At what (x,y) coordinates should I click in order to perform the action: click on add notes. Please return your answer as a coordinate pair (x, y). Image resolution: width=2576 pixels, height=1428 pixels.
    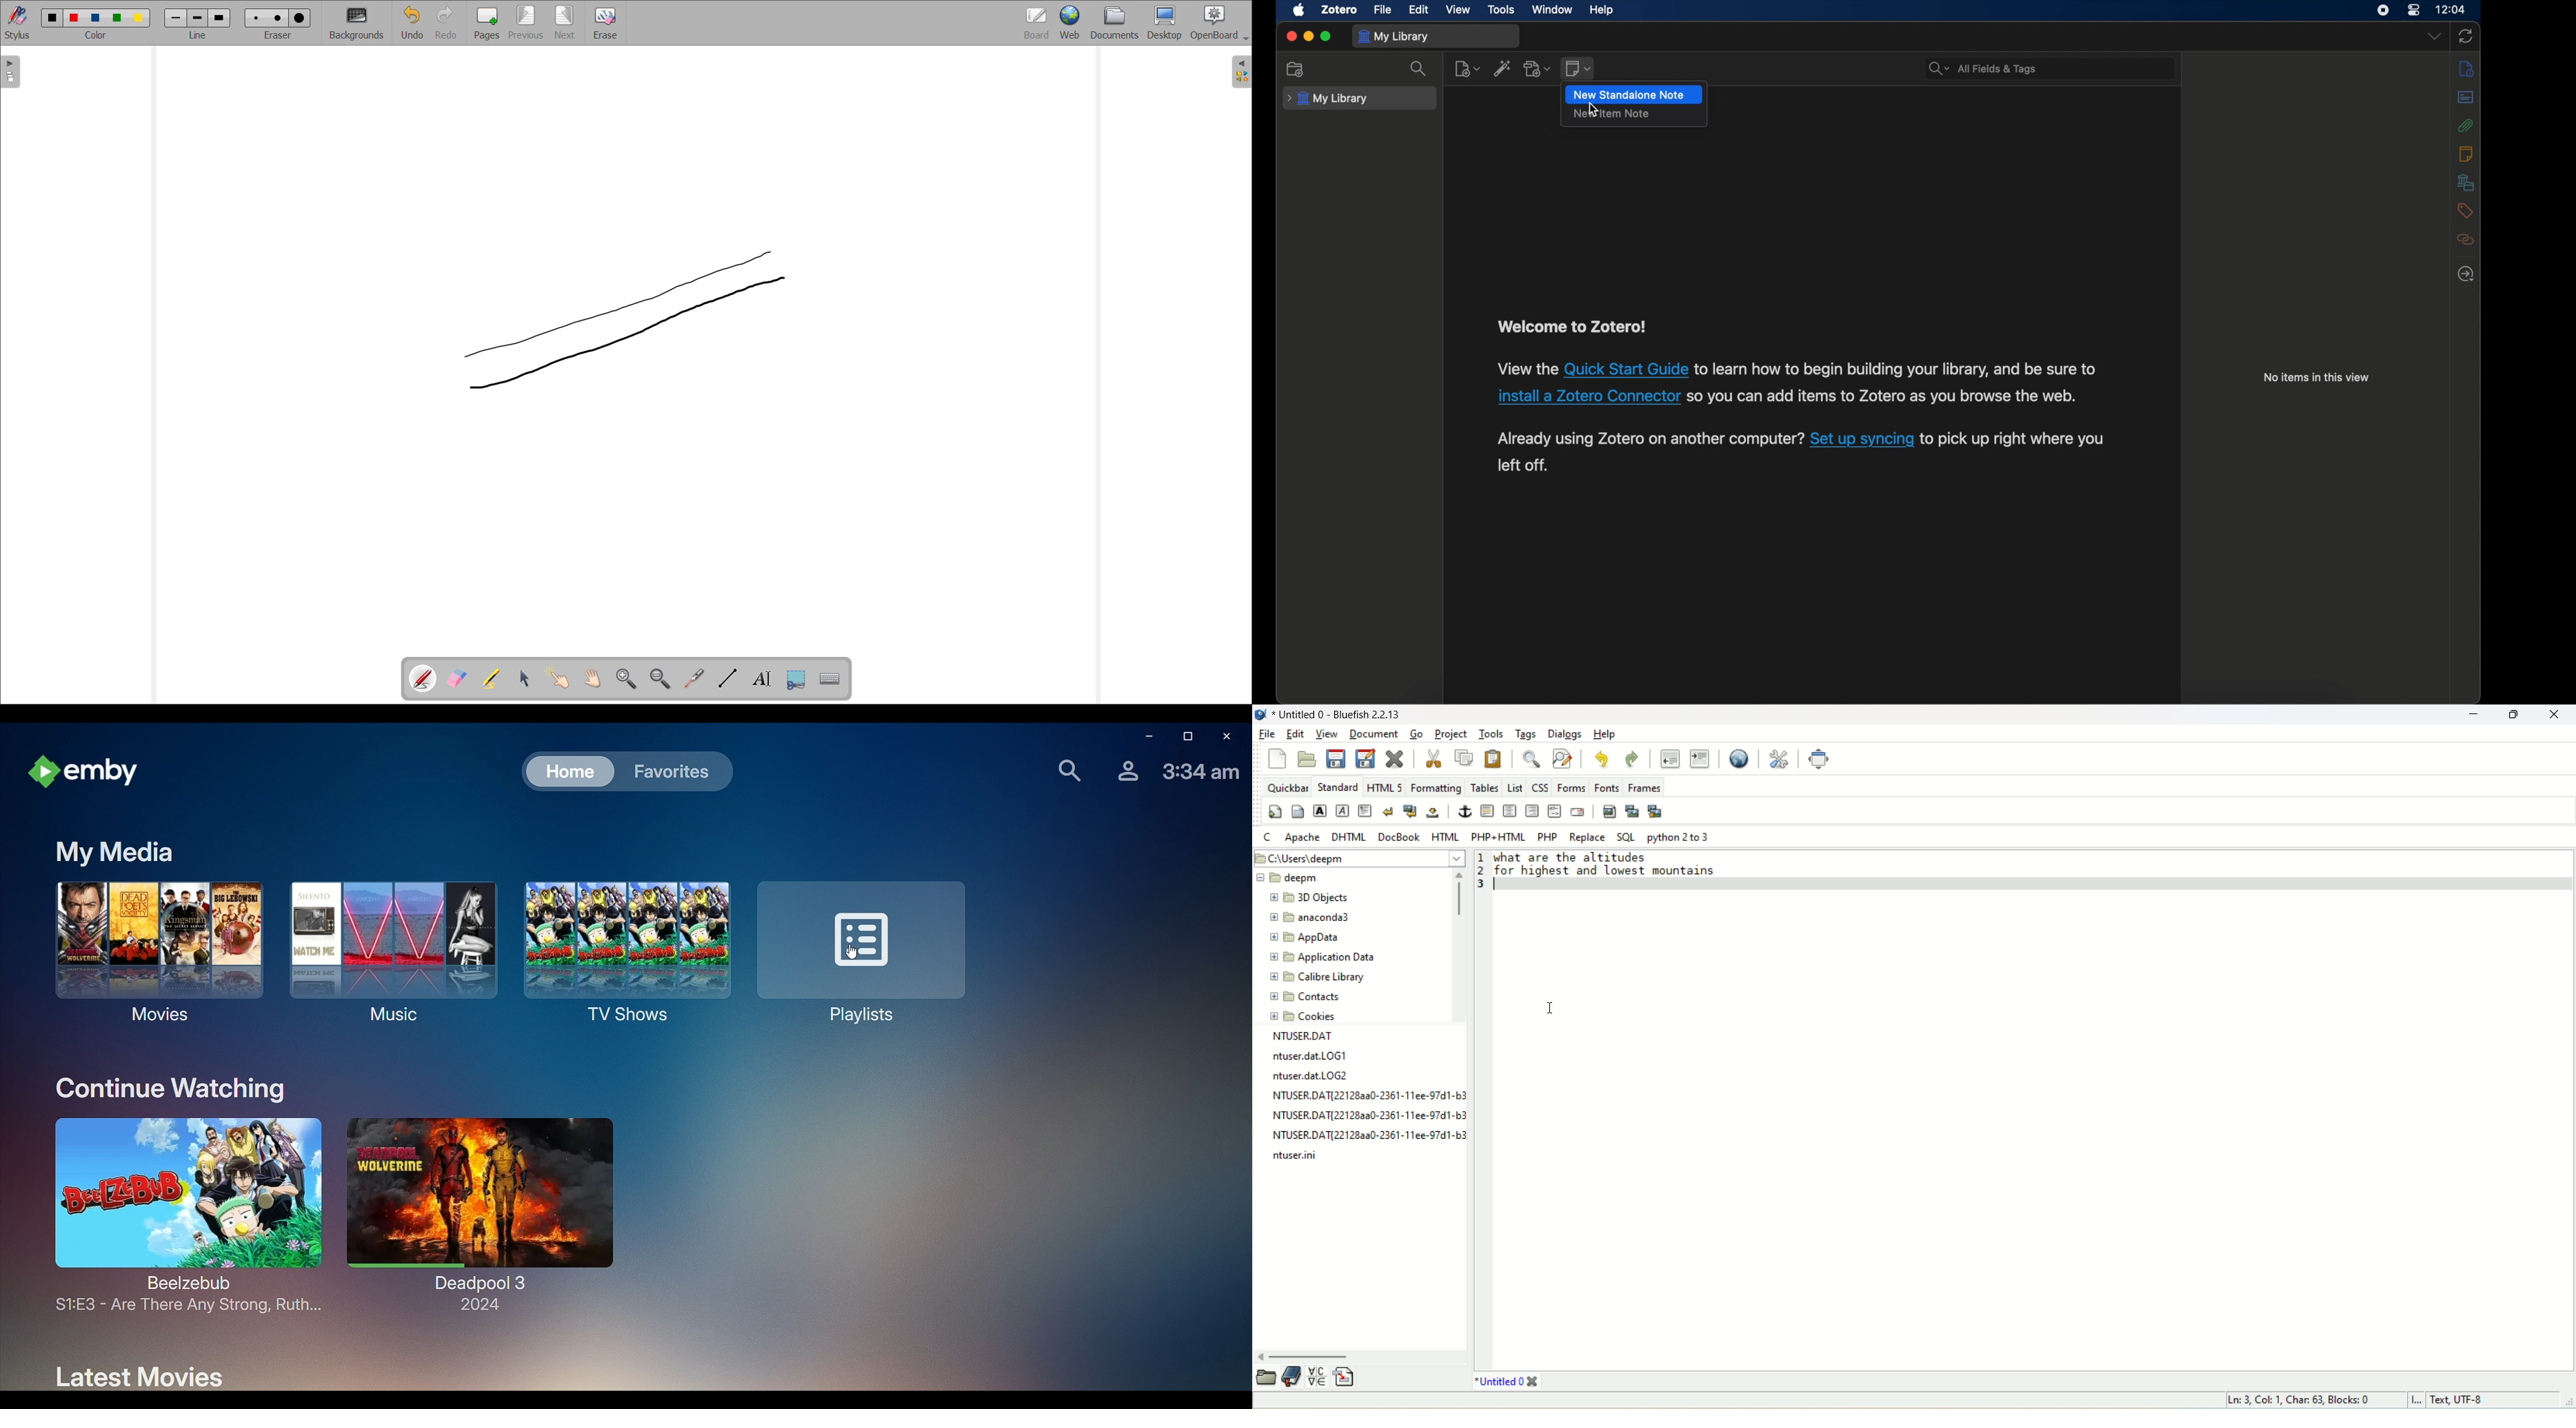
    Looking at the image, I should click on (1580, 69).